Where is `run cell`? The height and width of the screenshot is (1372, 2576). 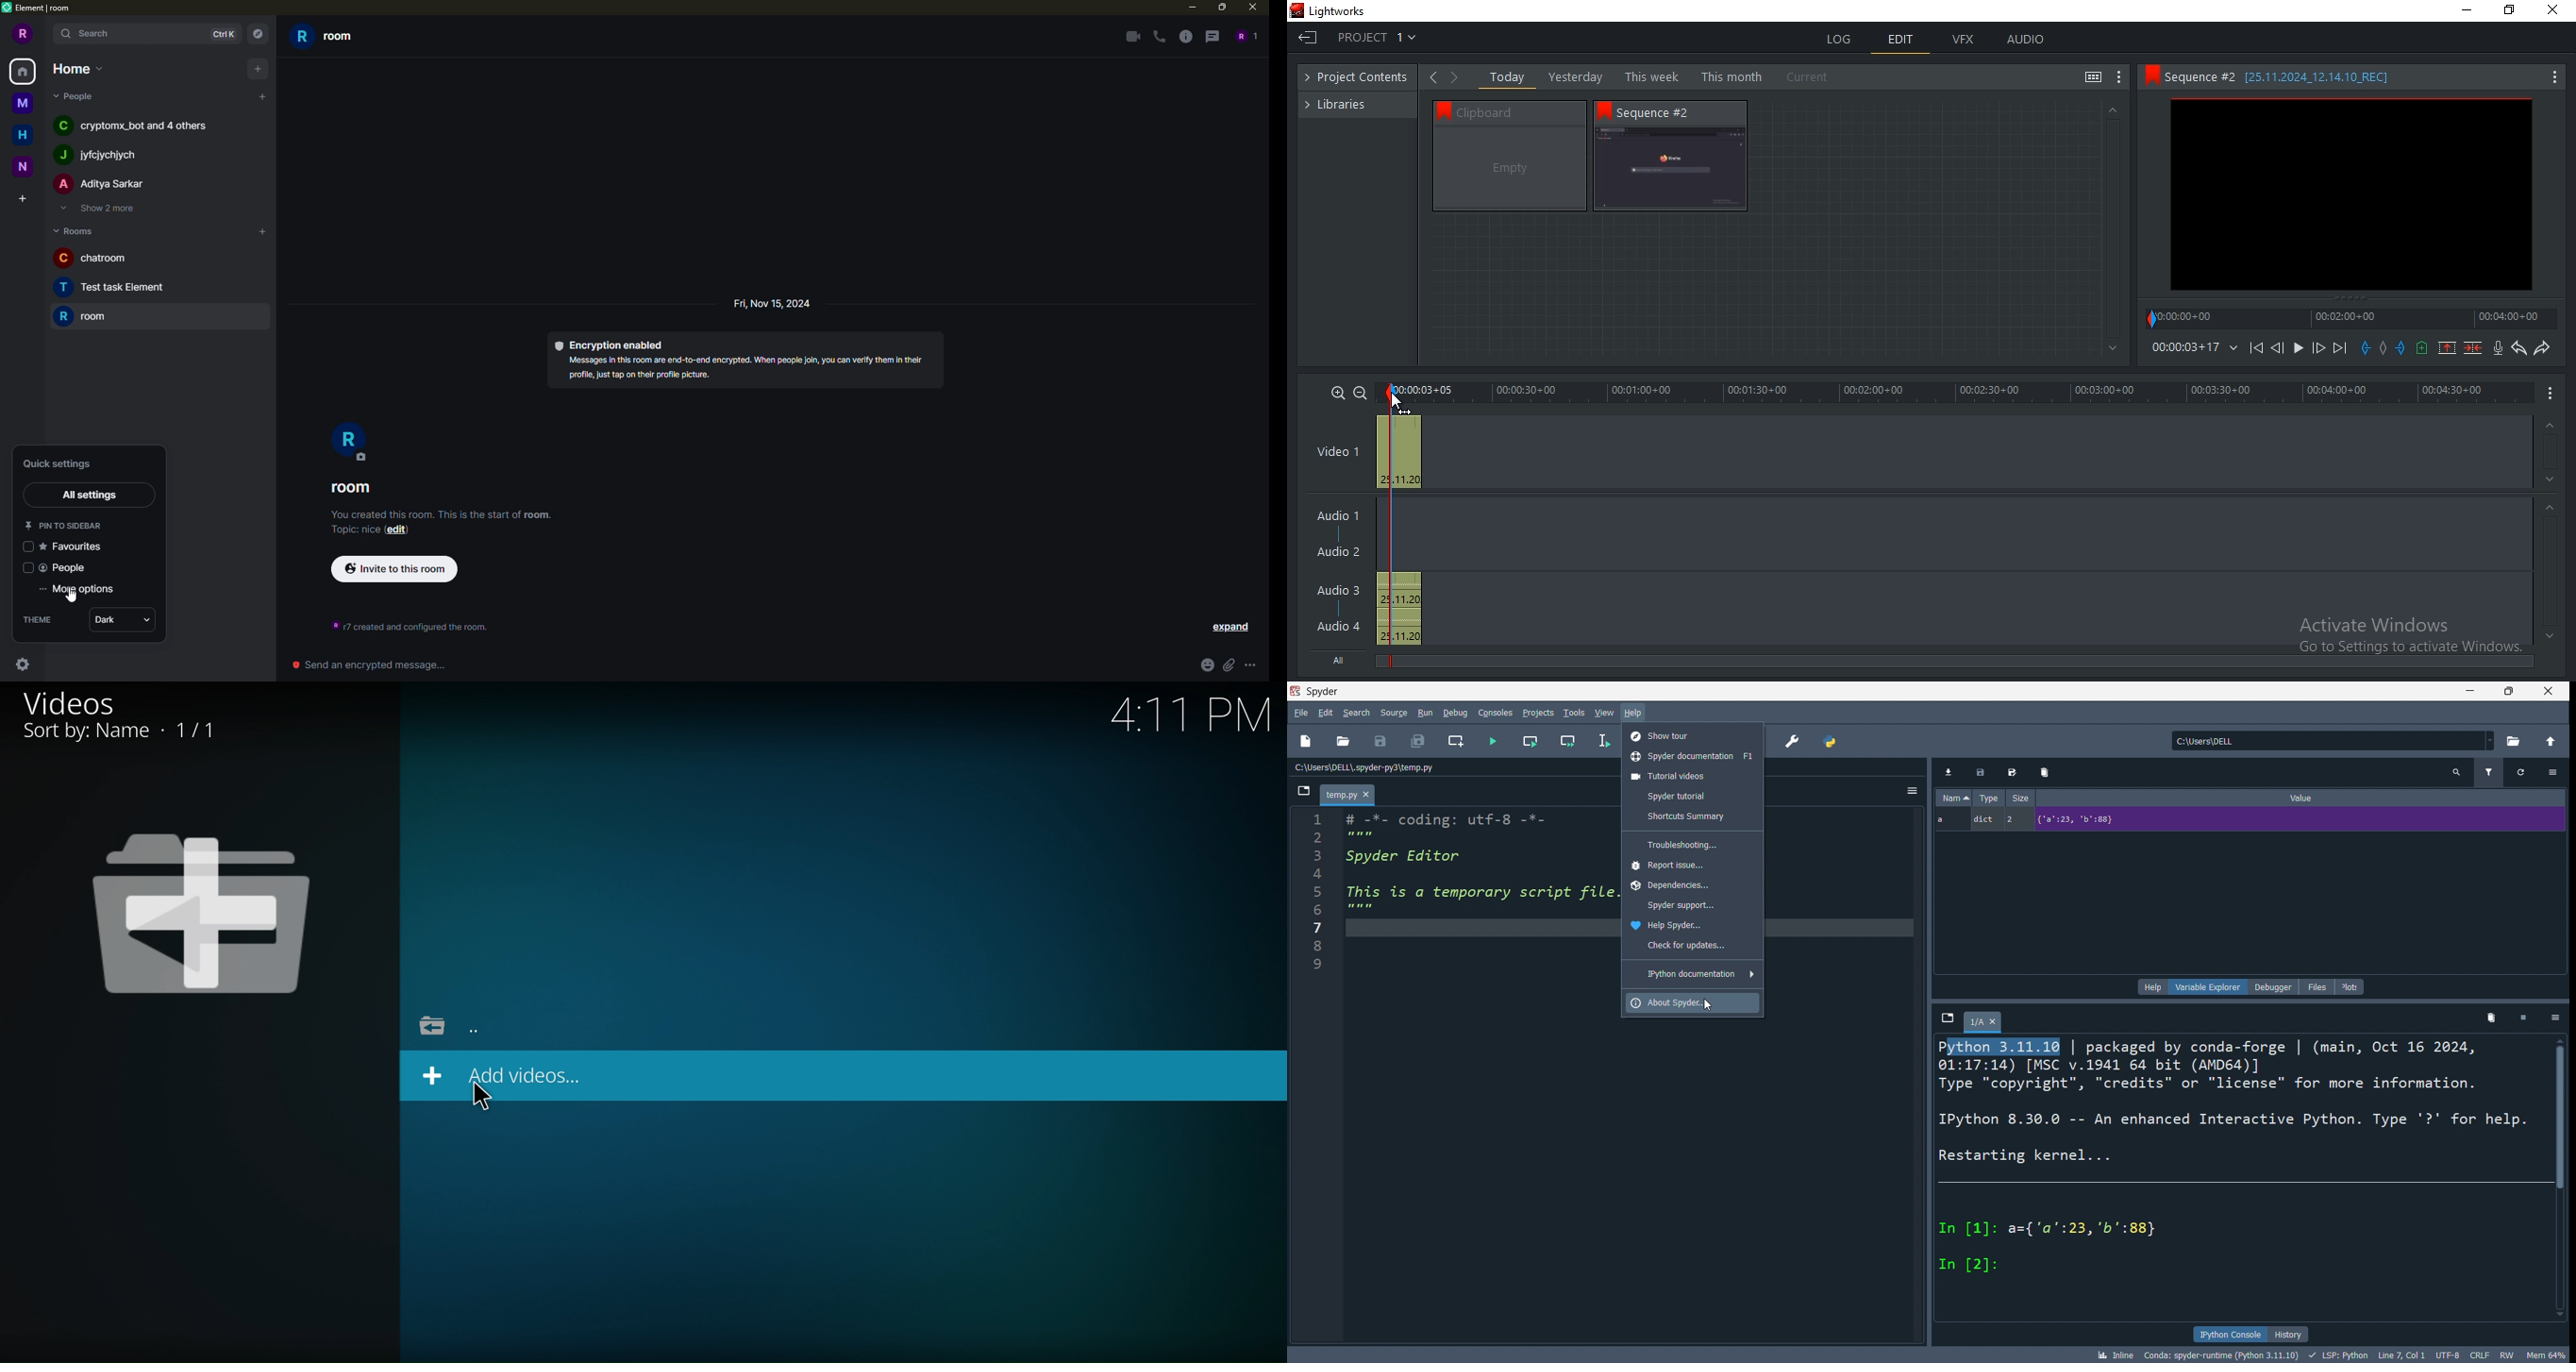 run cell is located at coordinates (1530, 742).